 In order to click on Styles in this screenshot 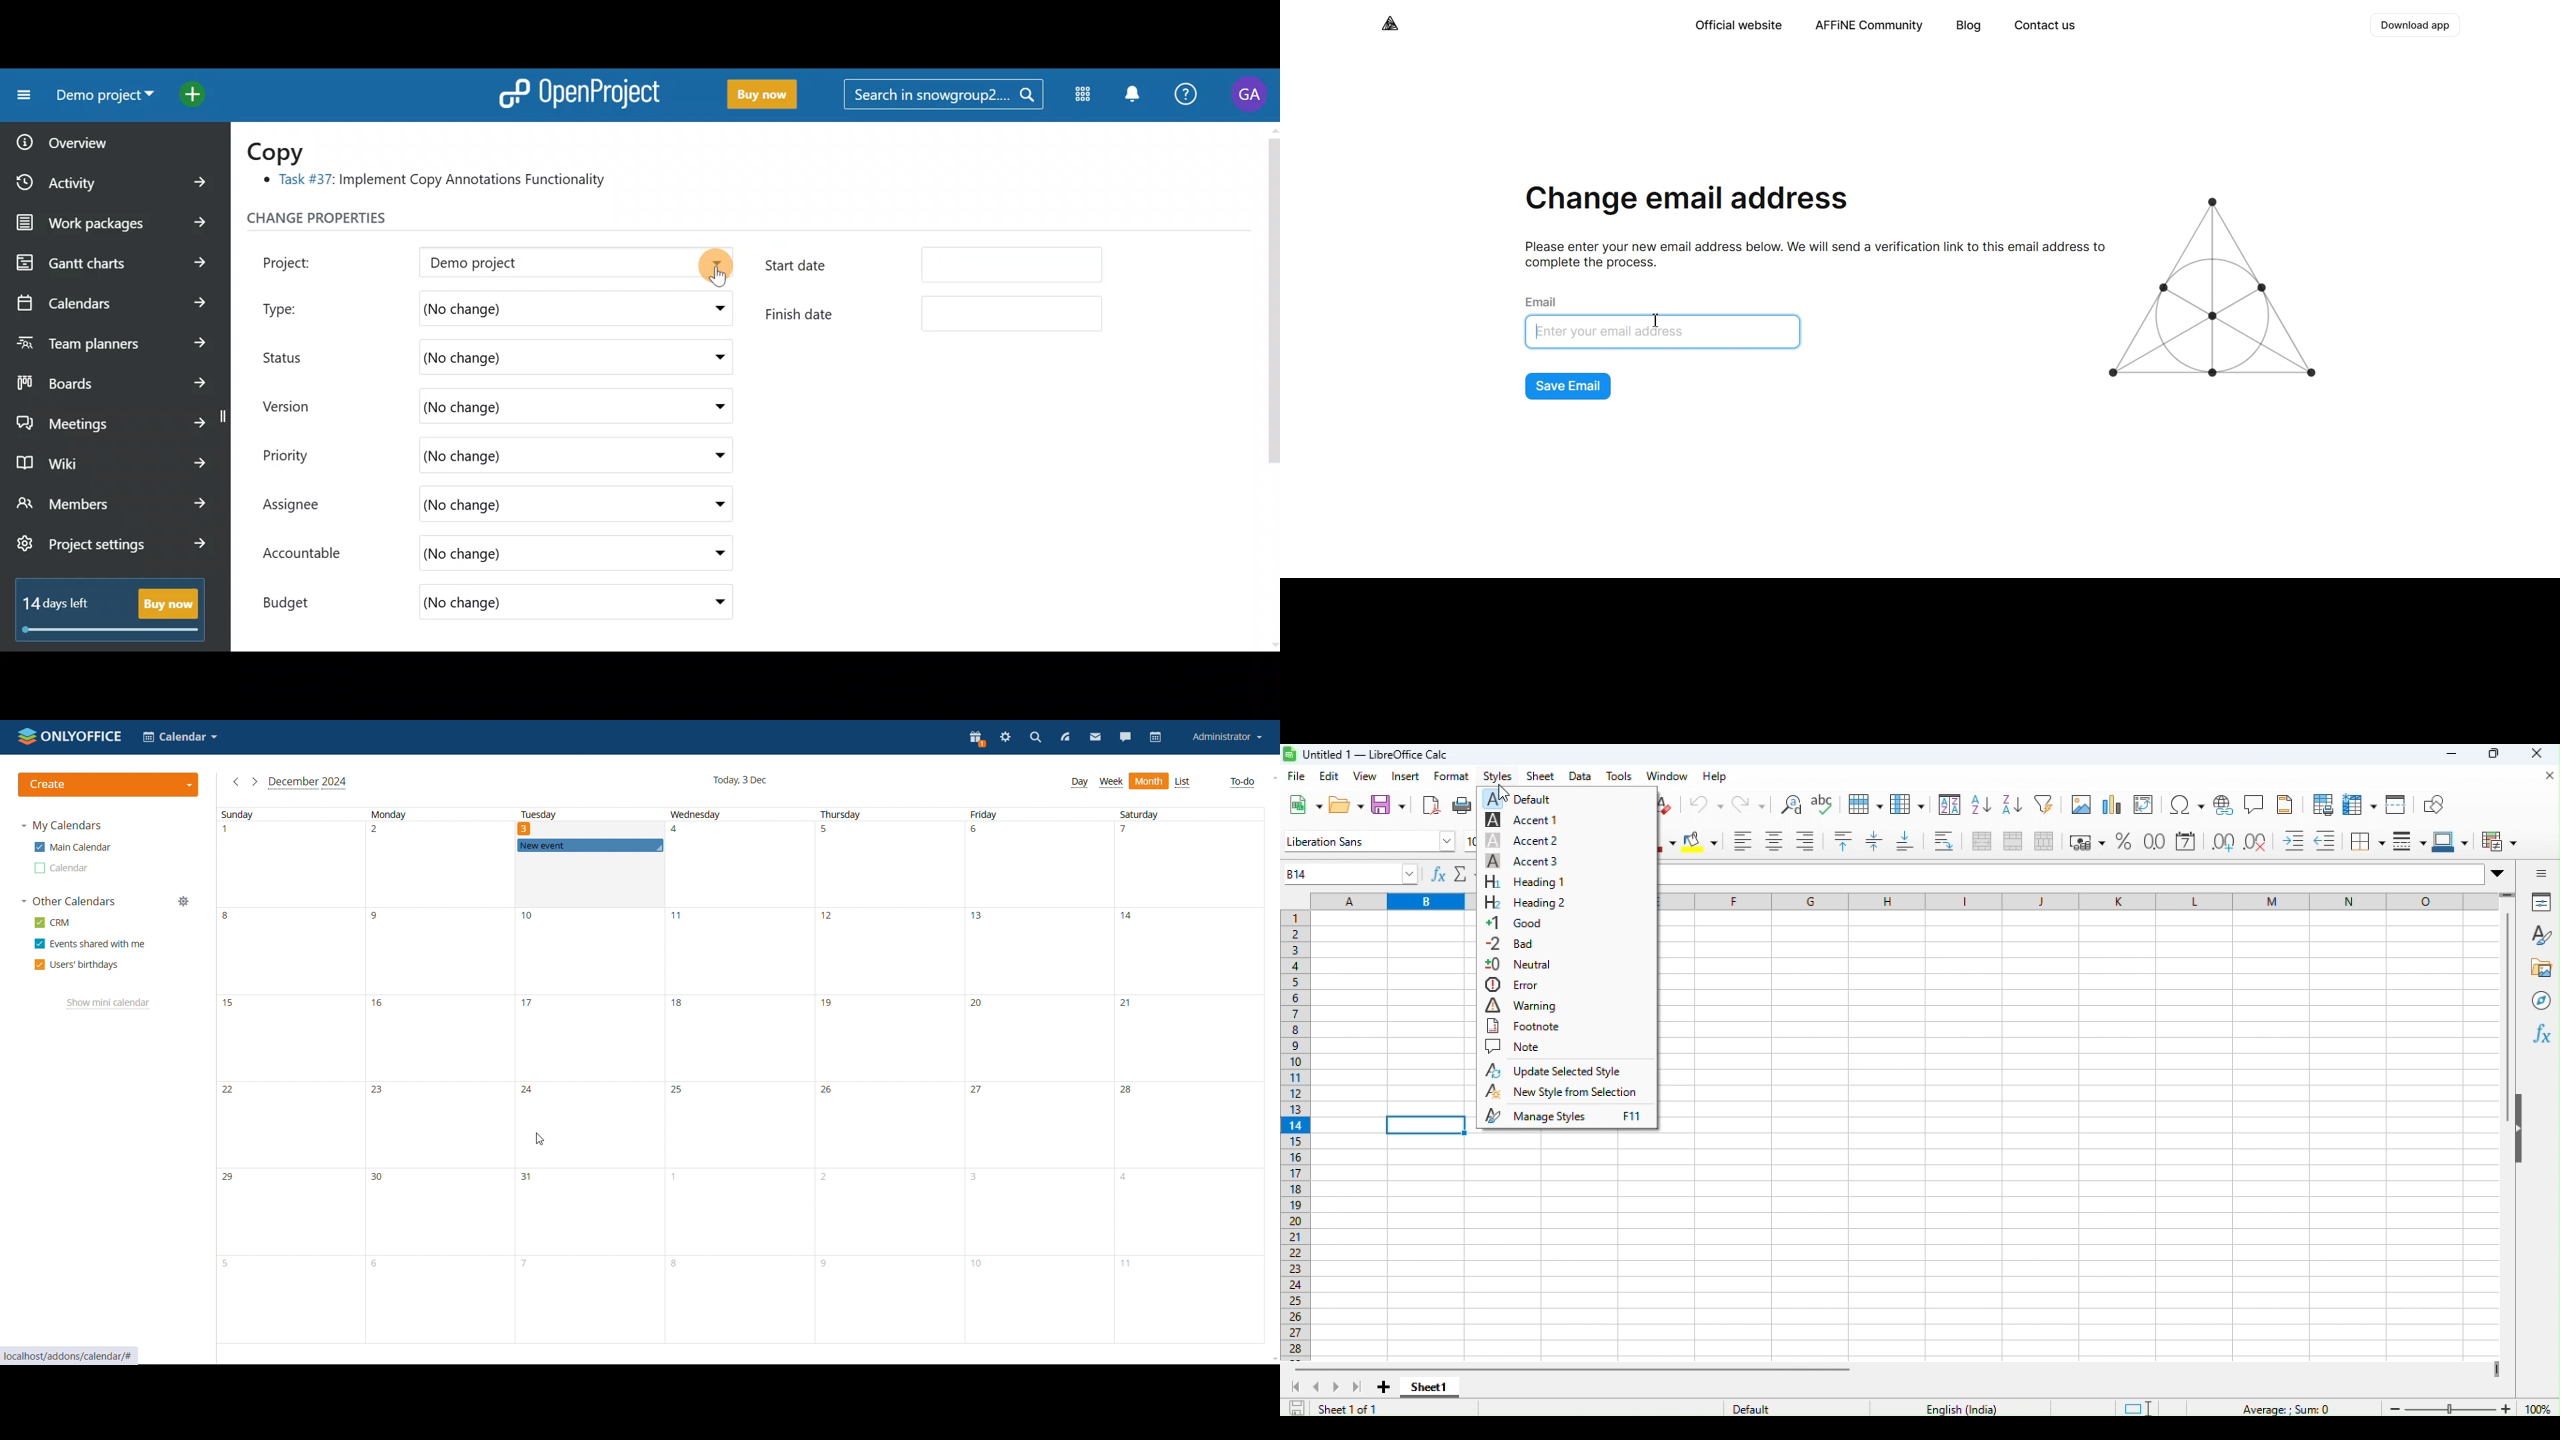, I will do `click(1497, 775)`.